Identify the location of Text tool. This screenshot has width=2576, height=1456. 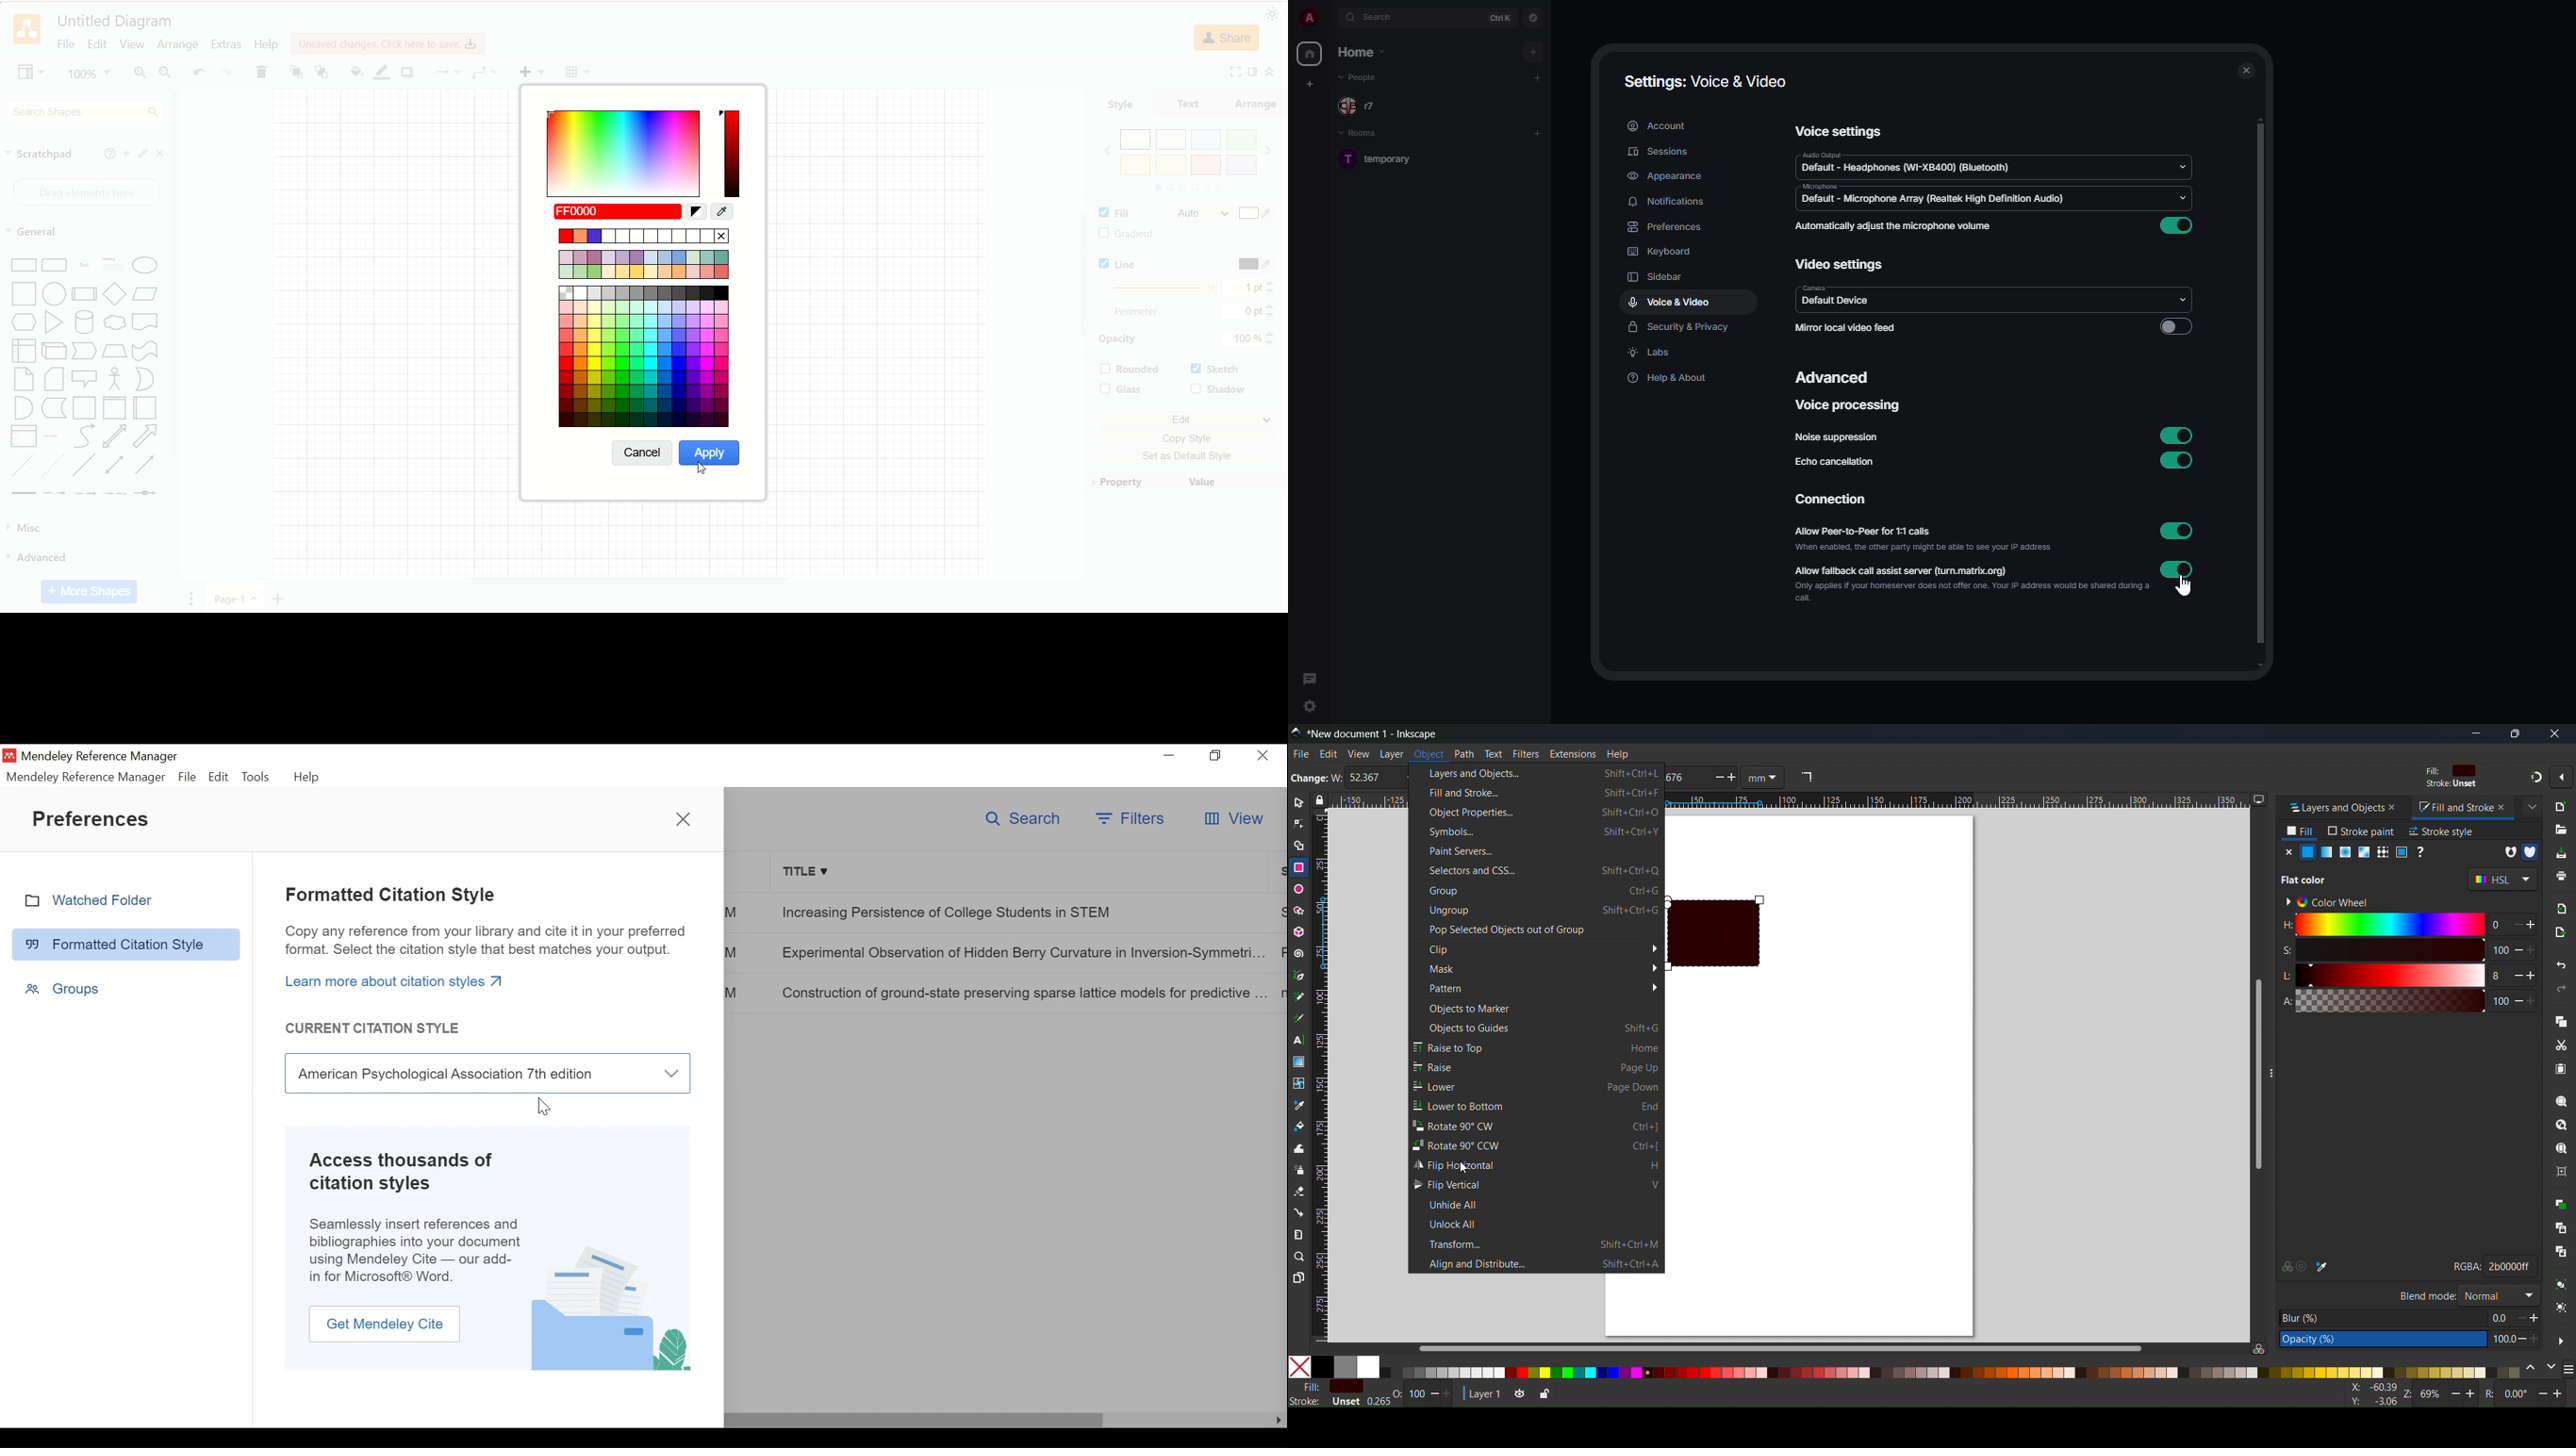
(1299, 1041).